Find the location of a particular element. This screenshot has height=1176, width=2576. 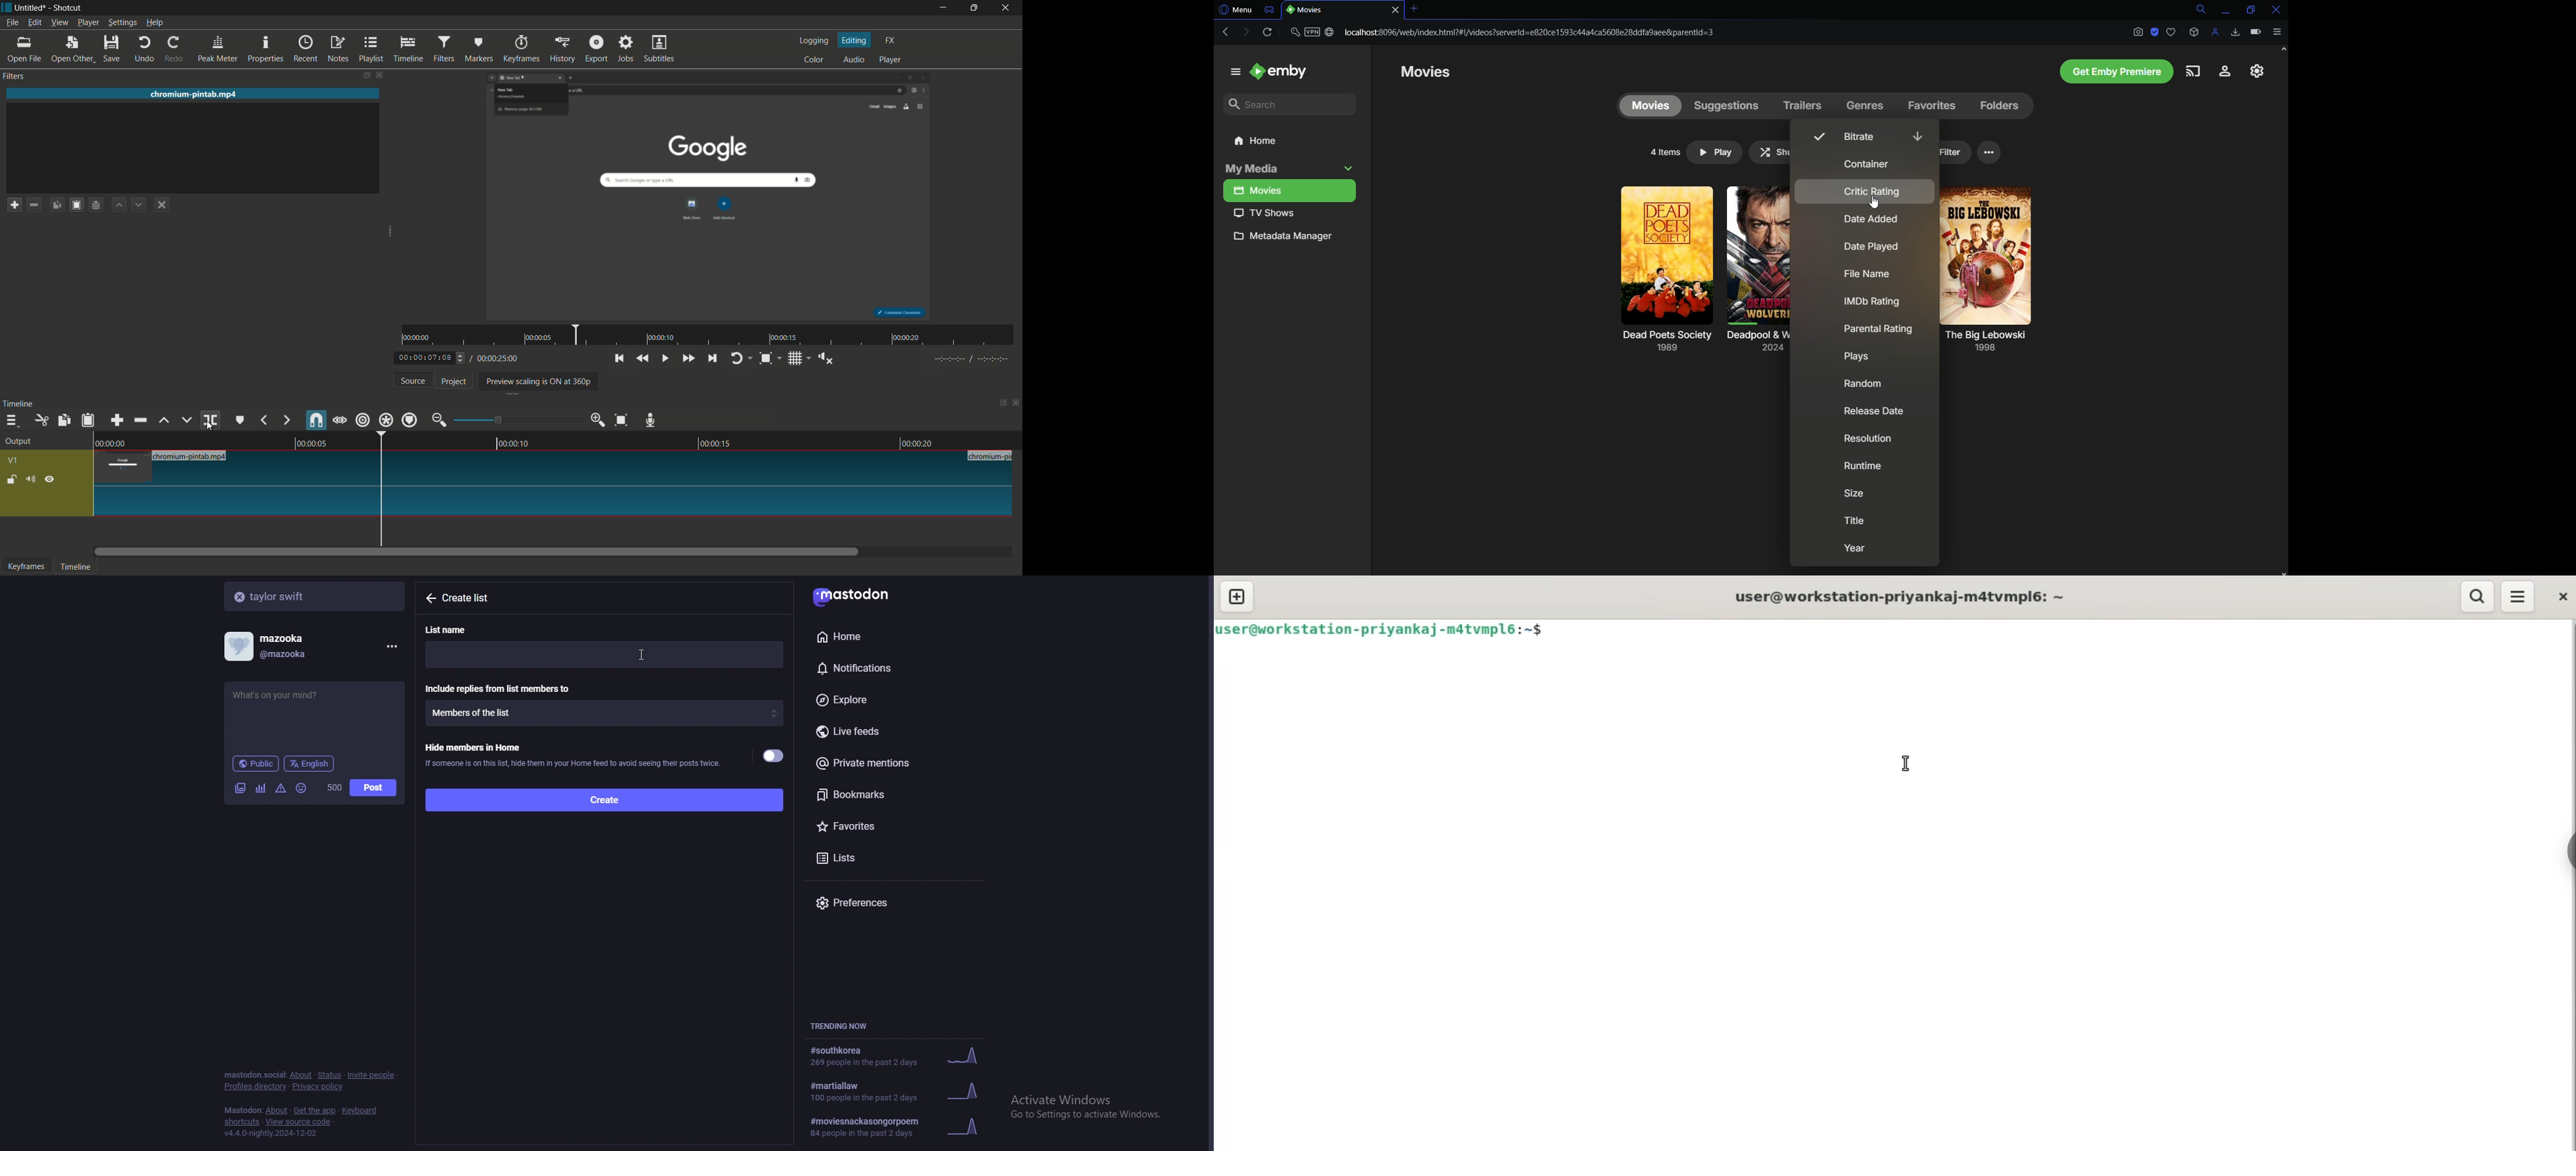

quickly play backward is located at coordinates (642, 358).